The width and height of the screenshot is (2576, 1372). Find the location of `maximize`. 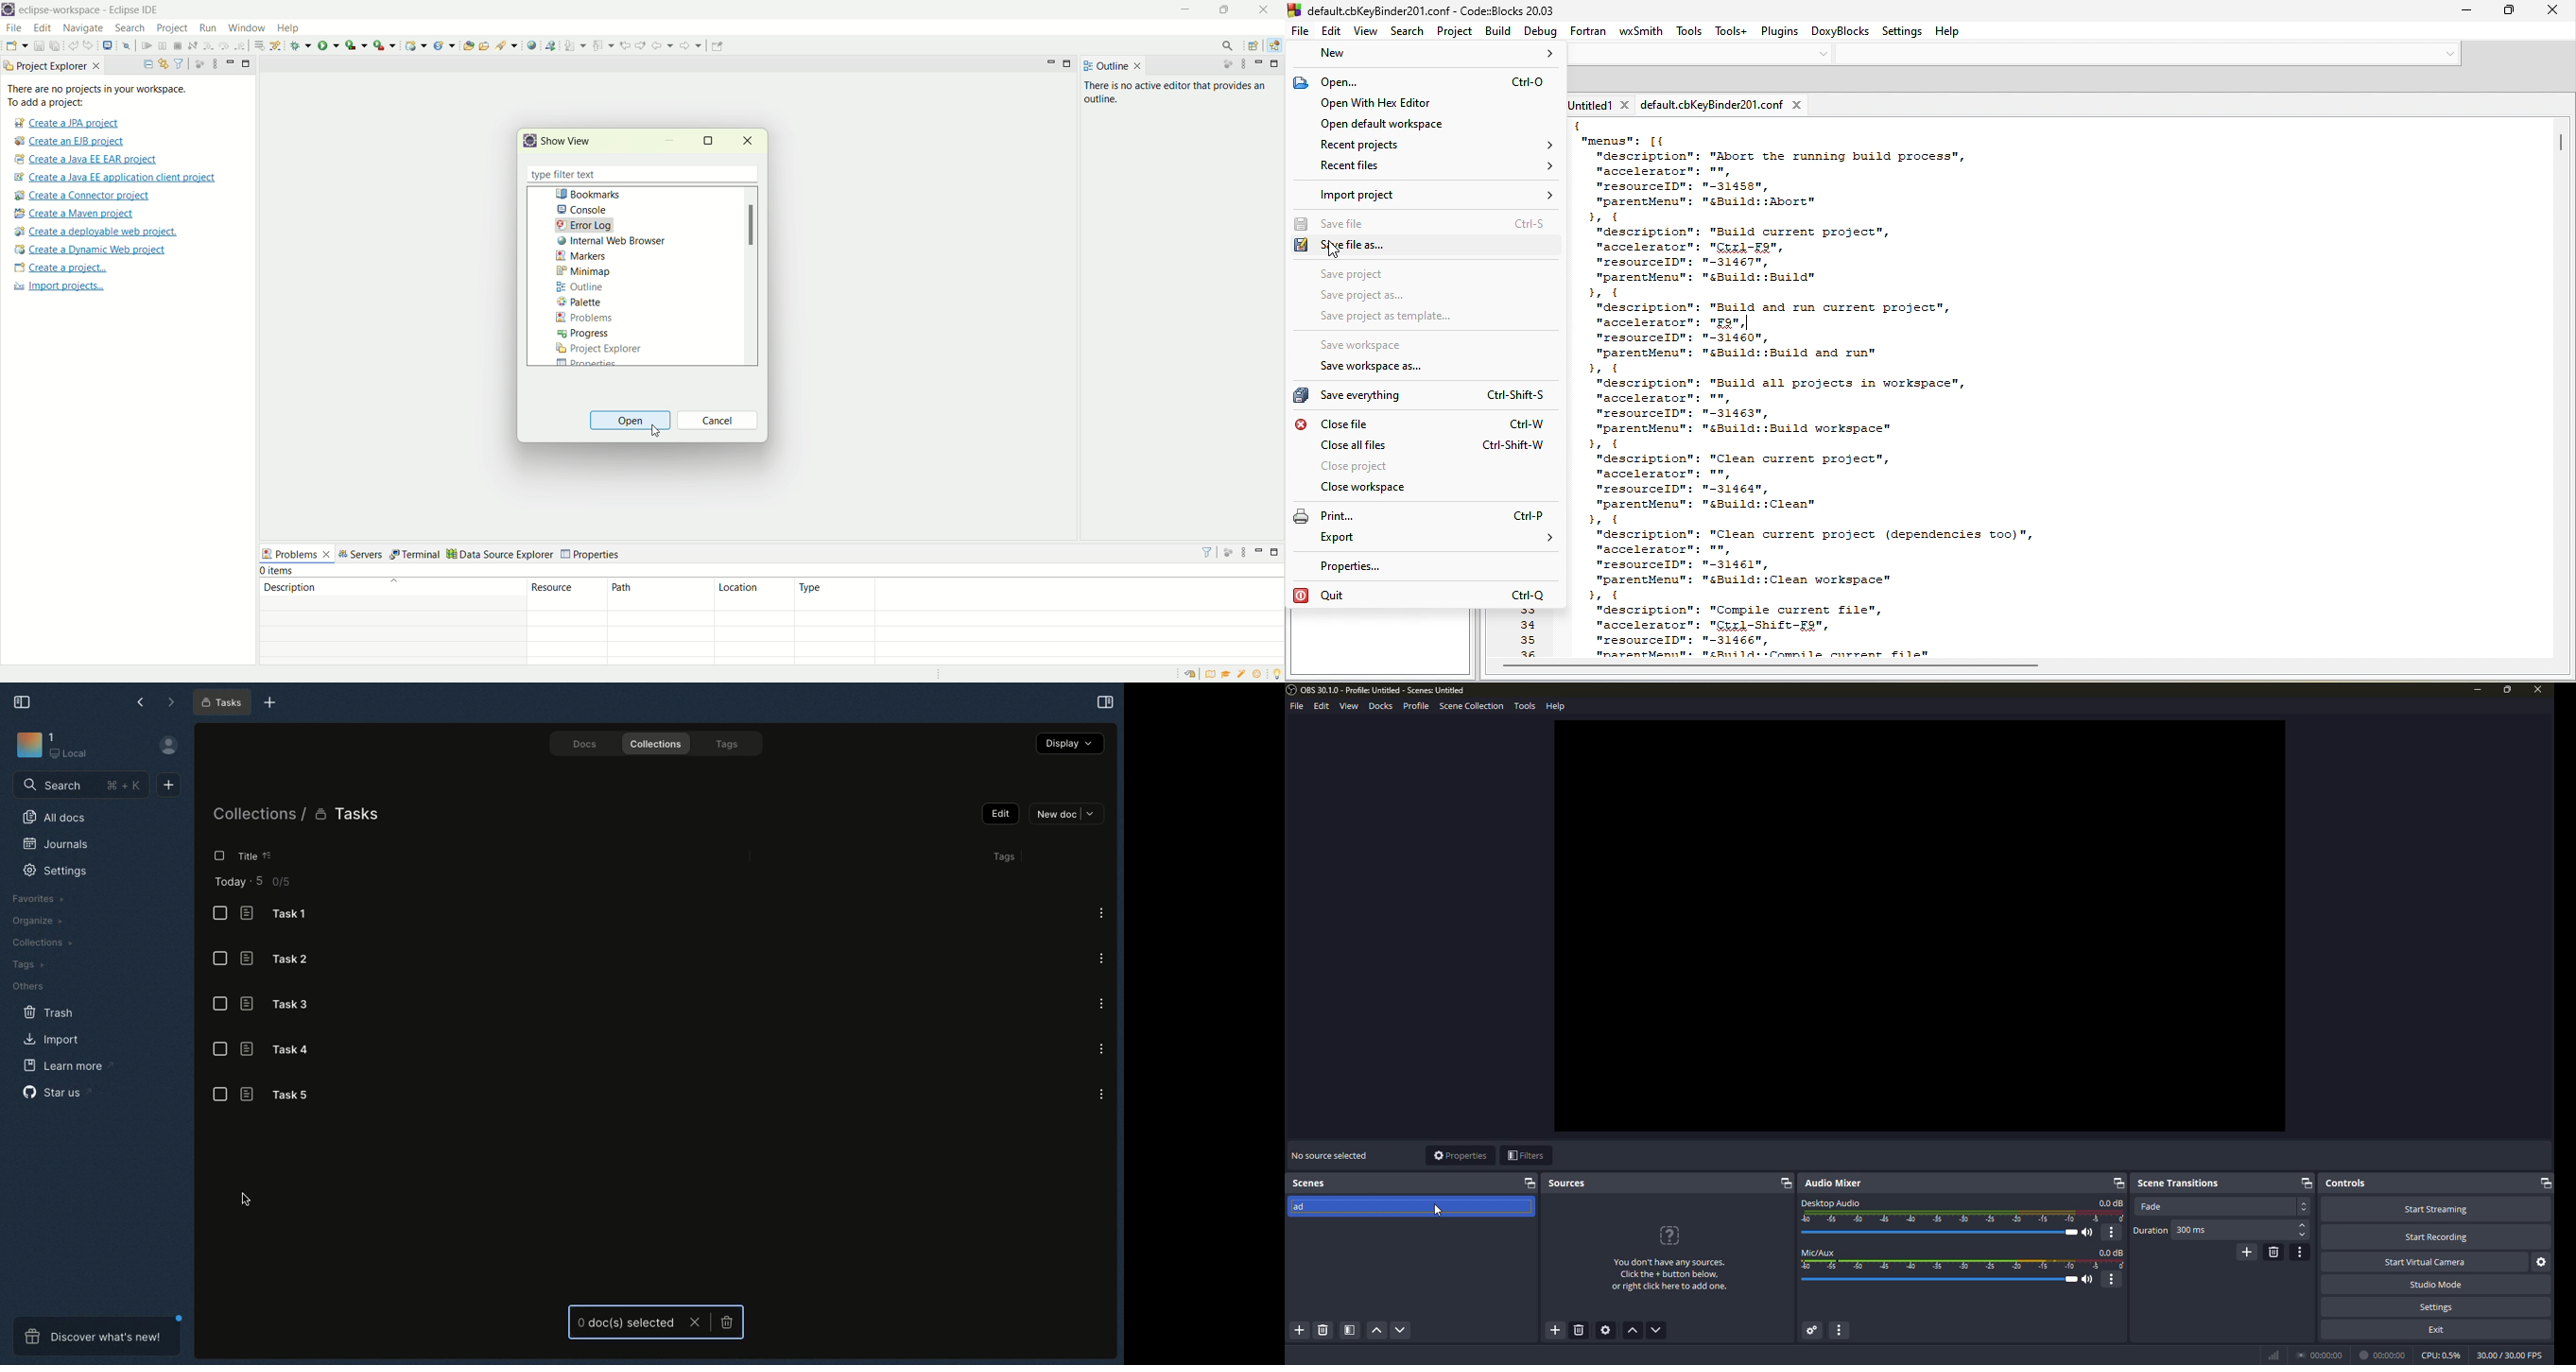

maximize is located at coordinates (2508, 689).